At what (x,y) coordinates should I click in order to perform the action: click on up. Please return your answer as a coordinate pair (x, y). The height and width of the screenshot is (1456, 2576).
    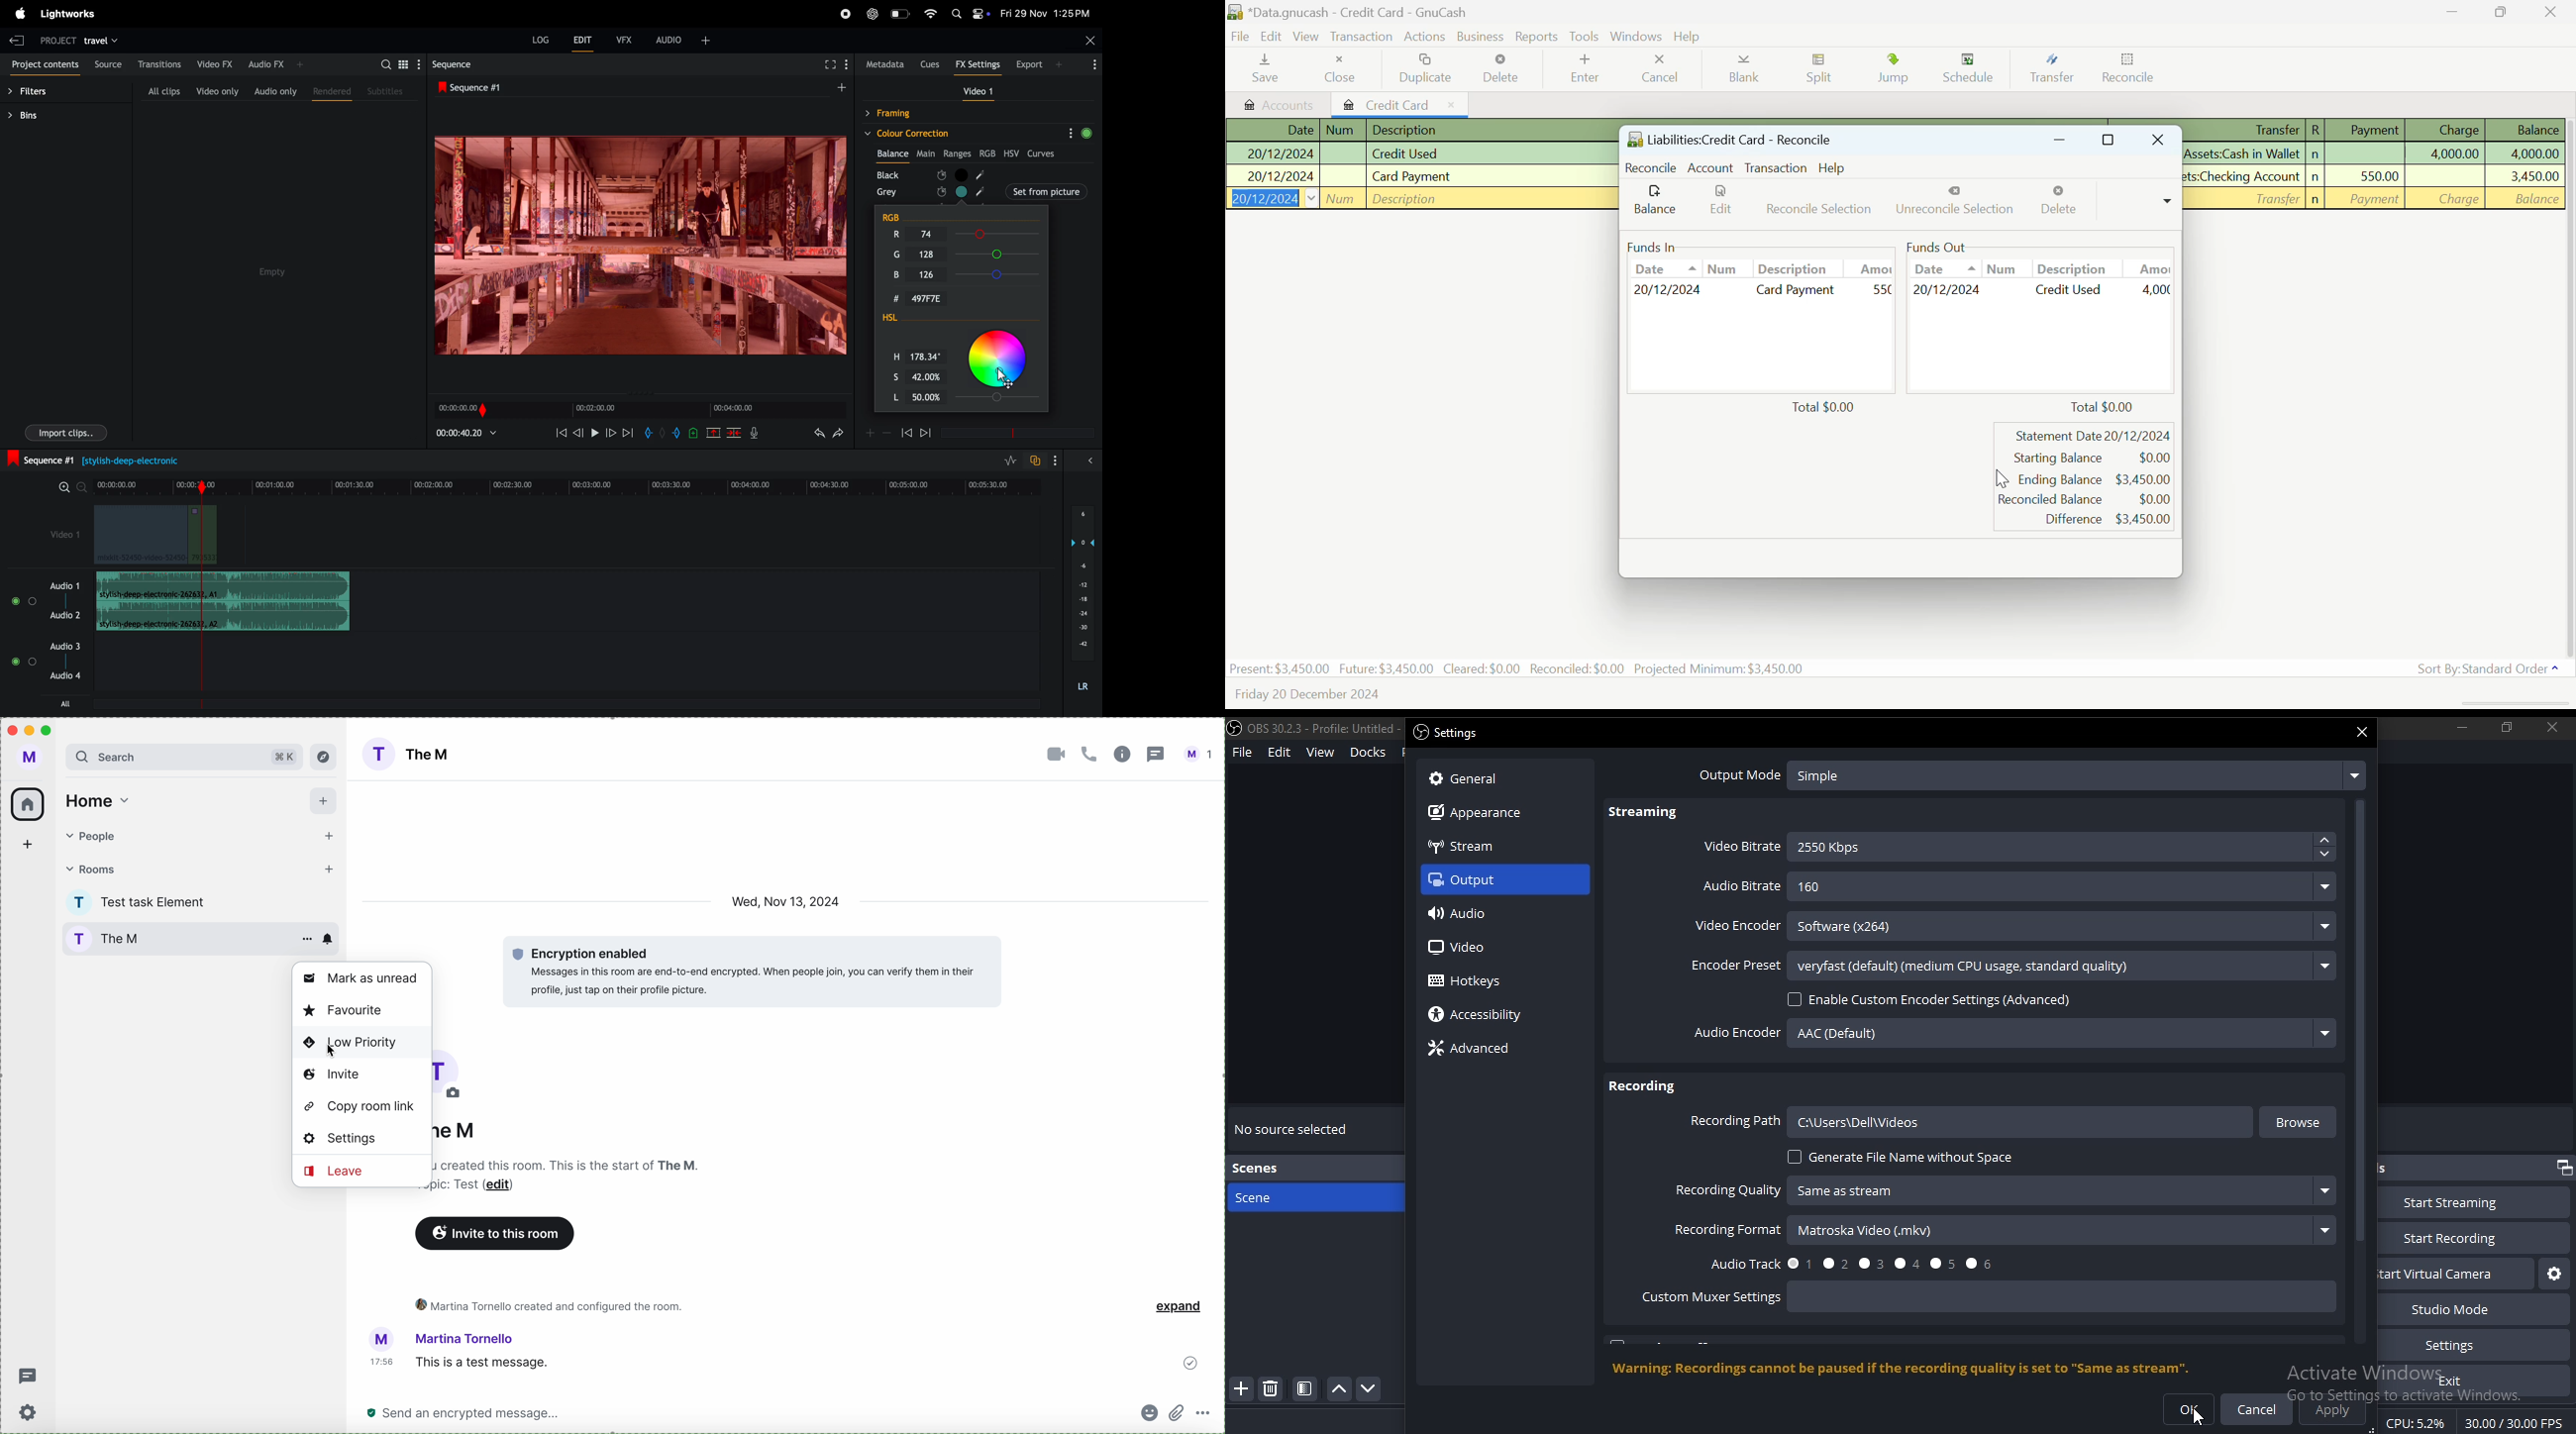
    Looking at the image, I should click on (2326, 841).